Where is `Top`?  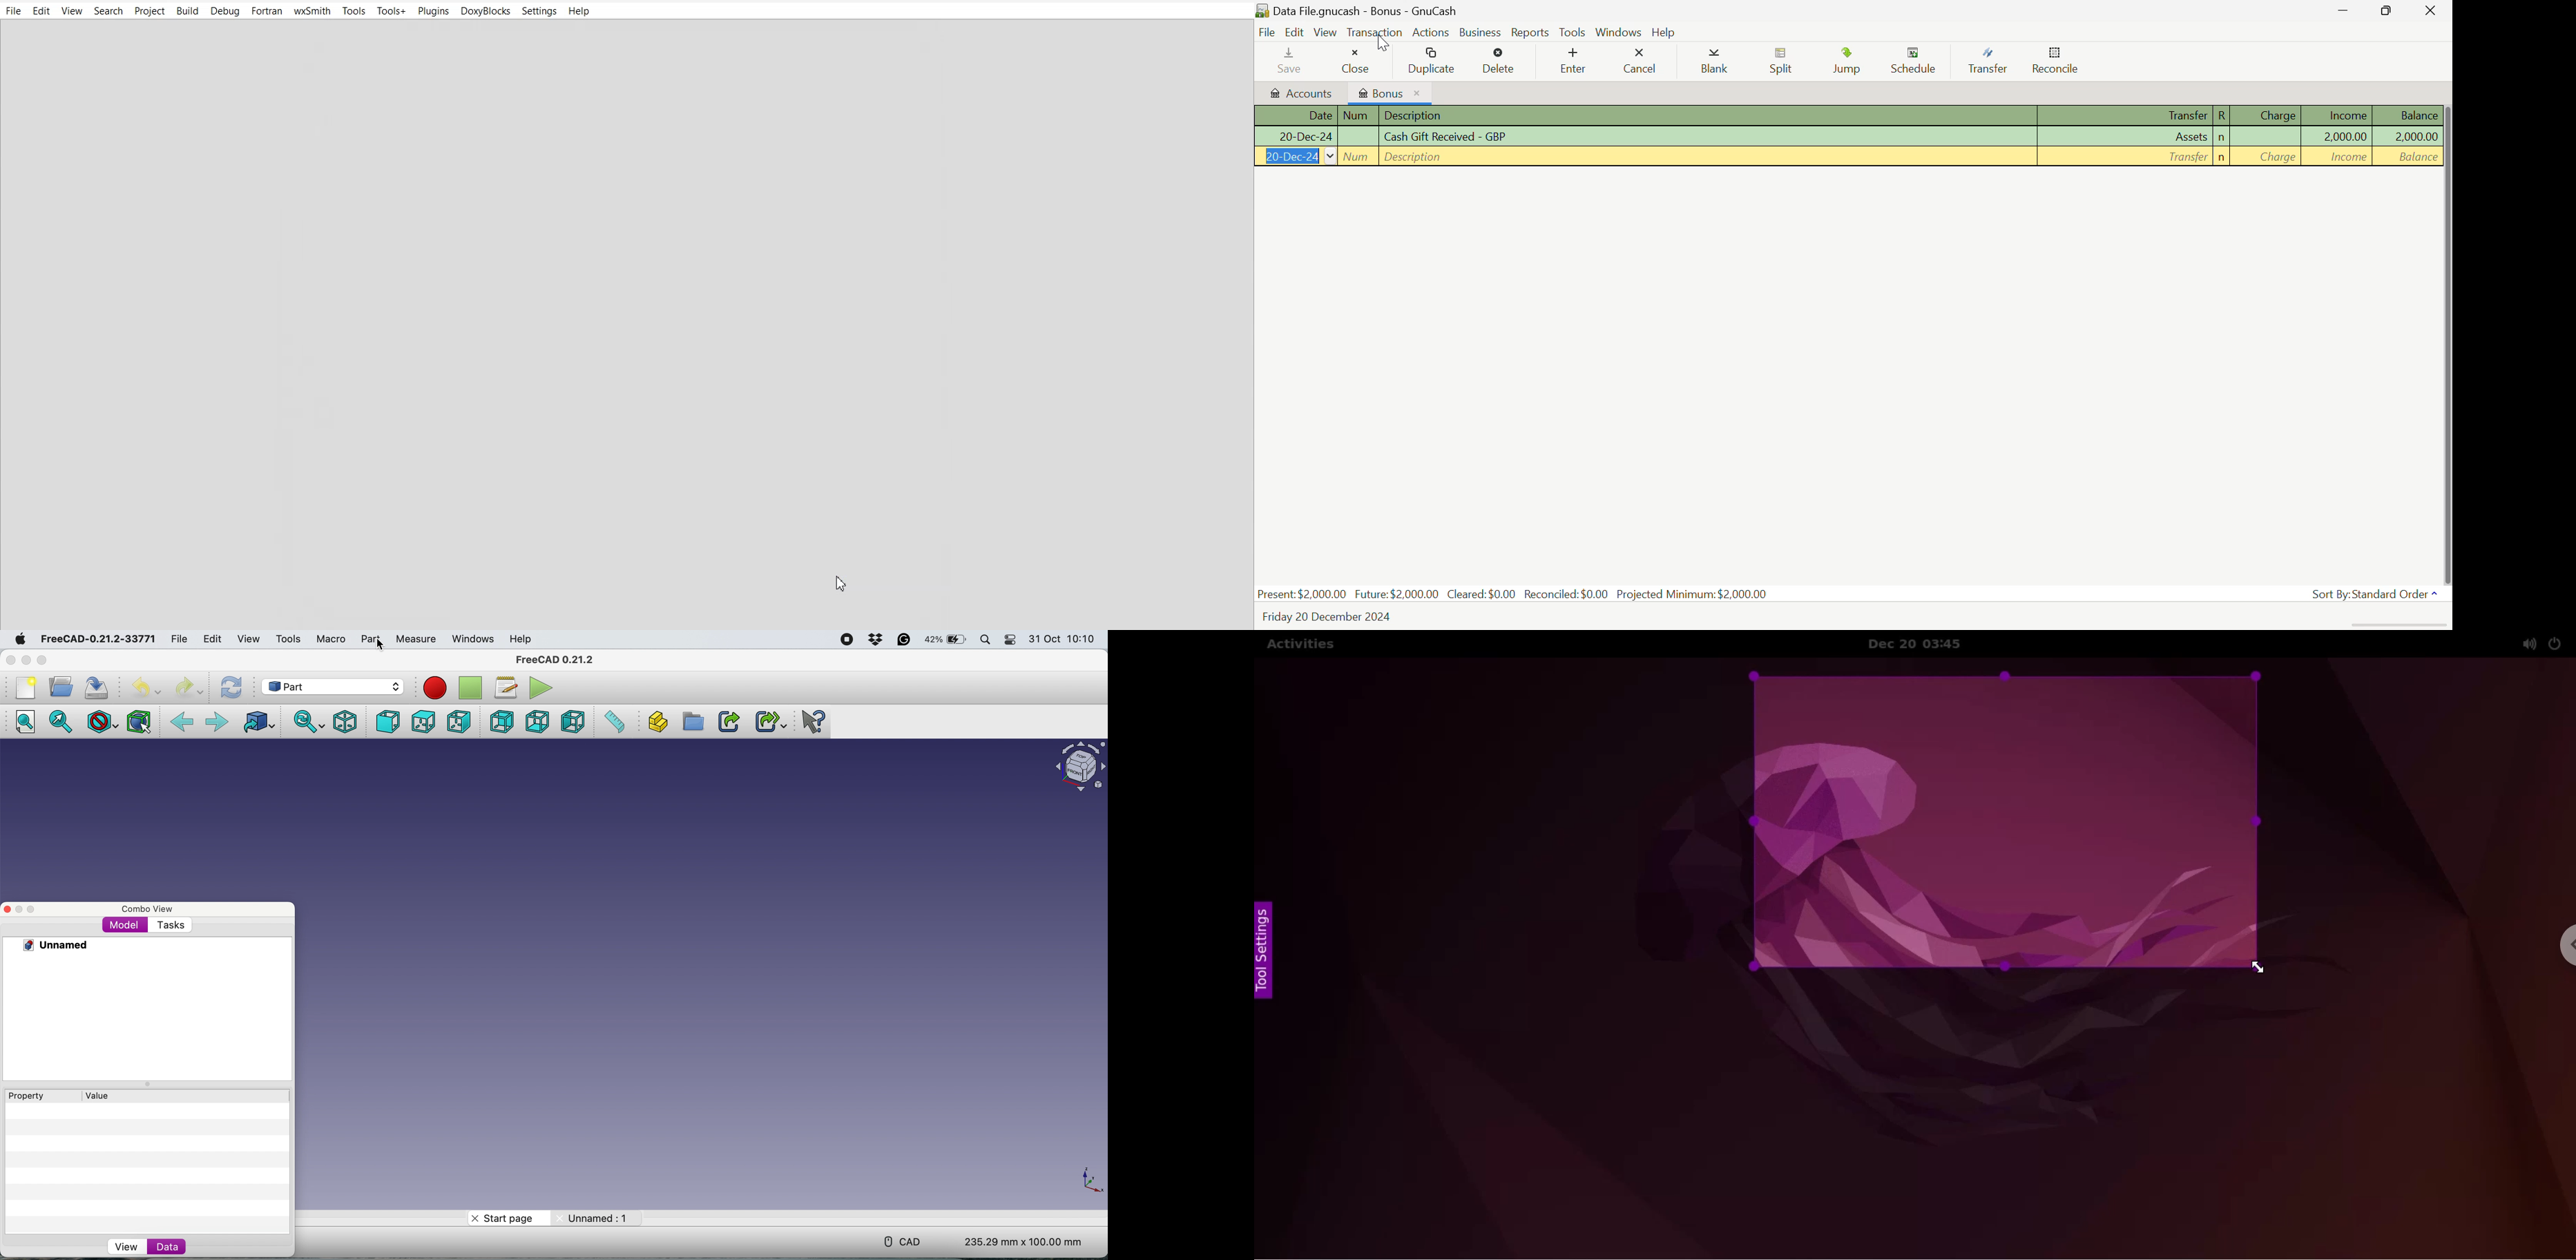 Top is located at coordinates (423, 722).